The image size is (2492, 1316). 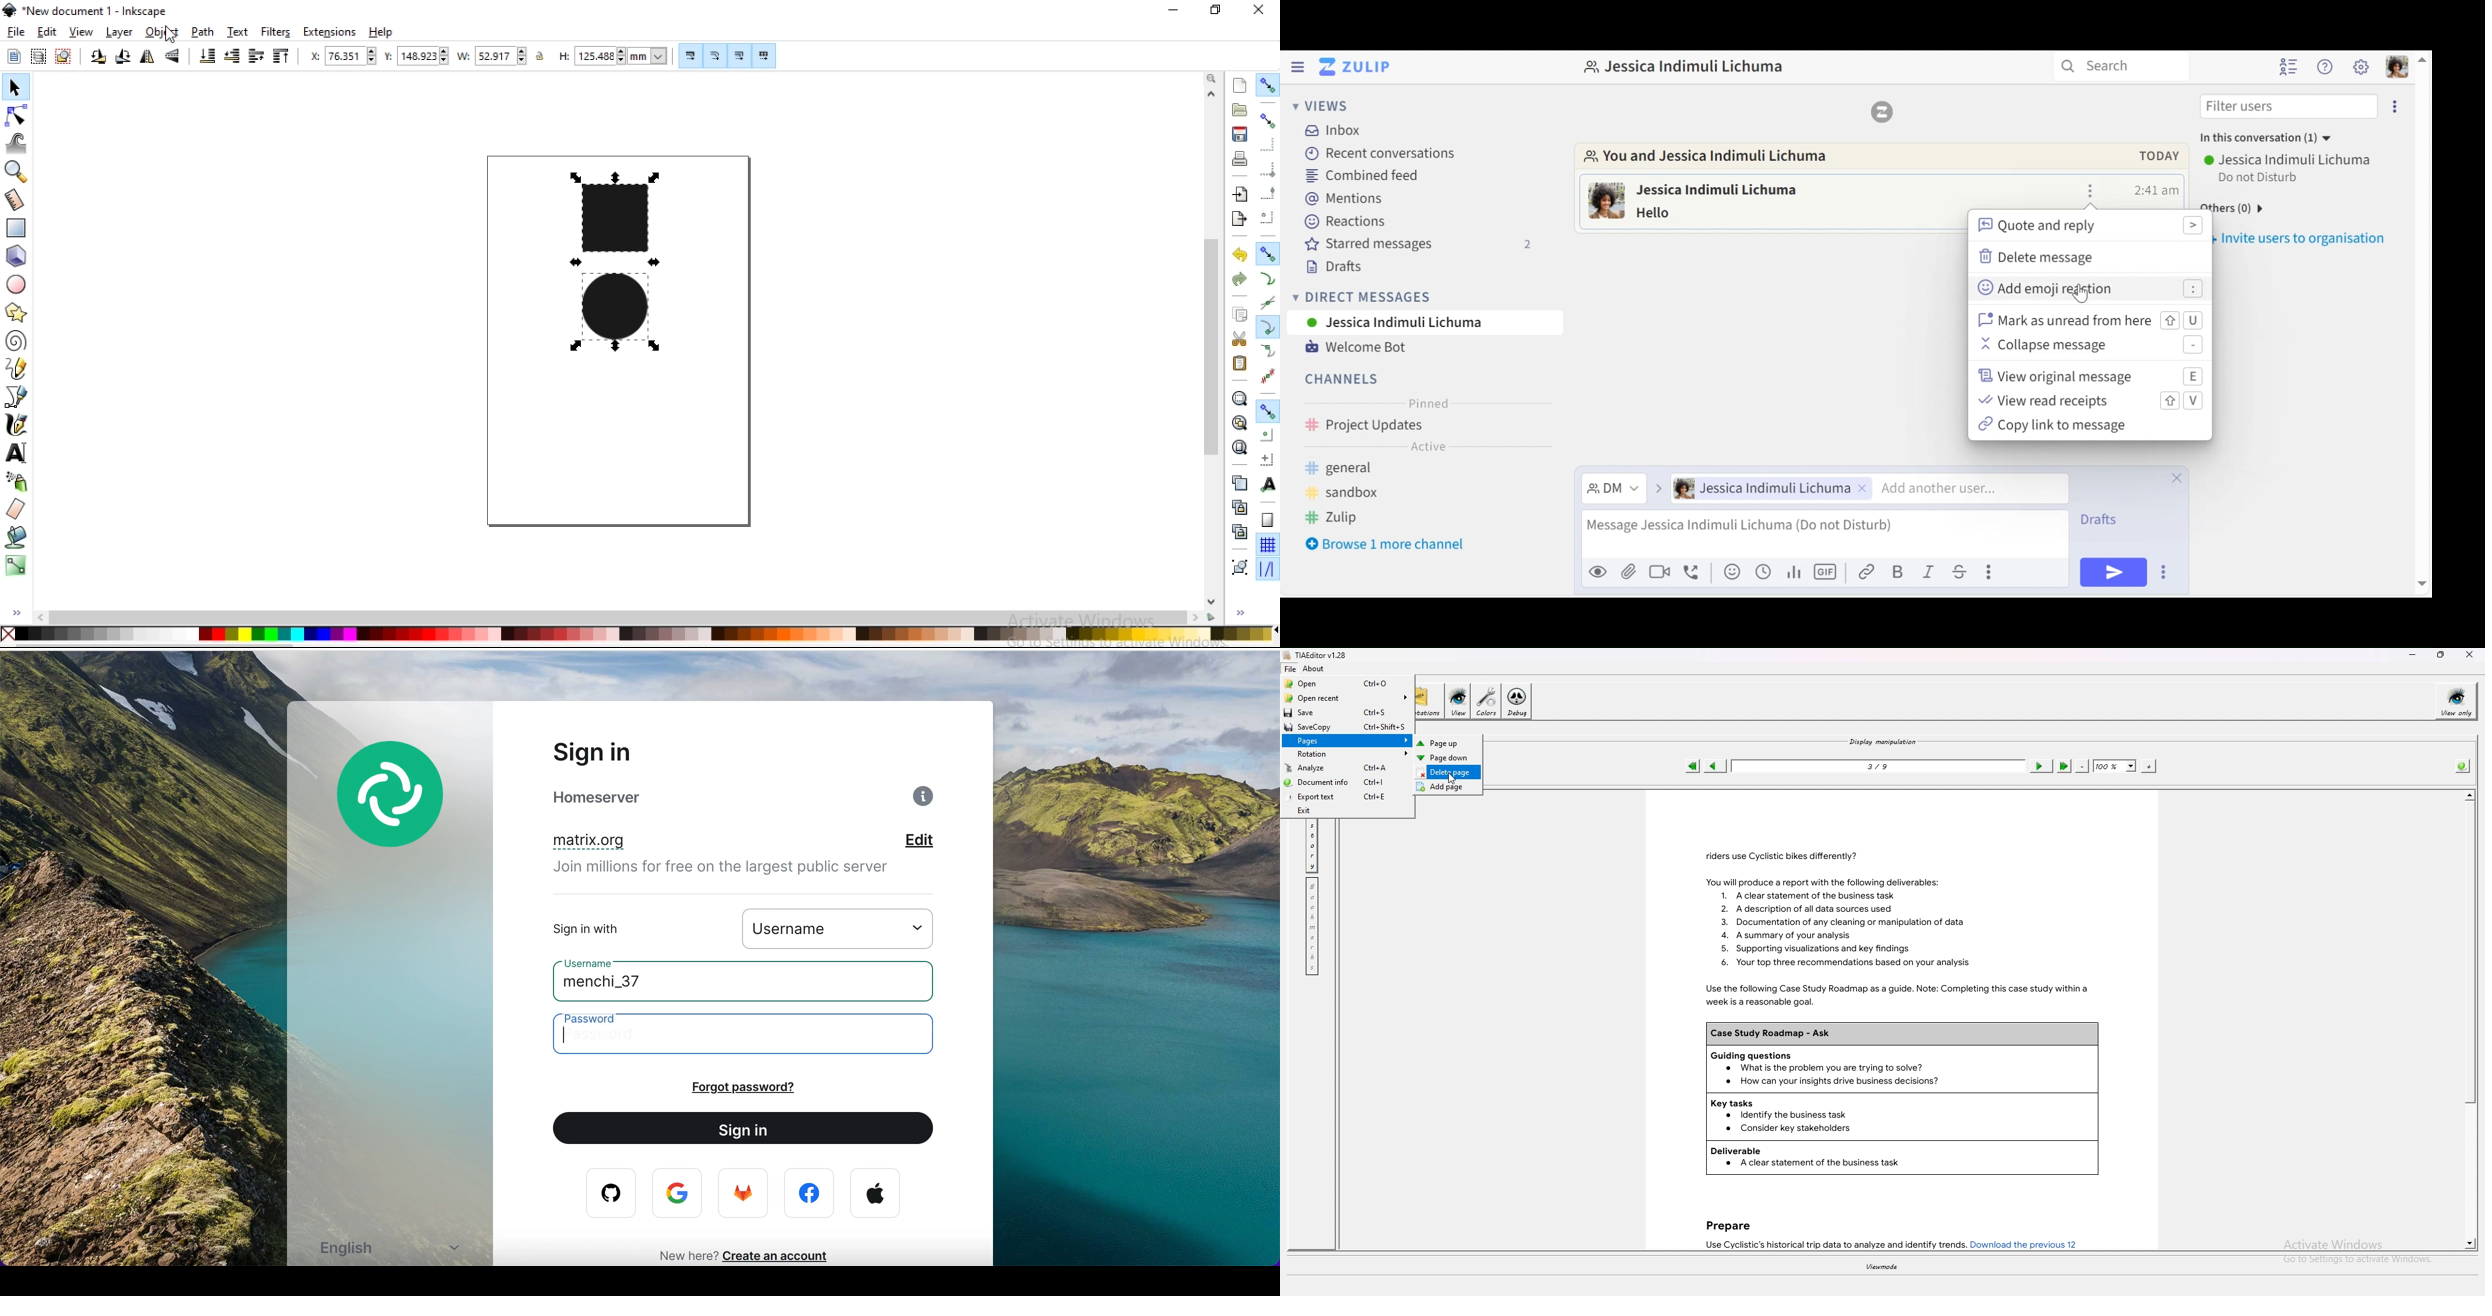 What do you see at coordinates (1867, 571) in the screenshot?
I see `Link` at bounding box center [1867, 571].